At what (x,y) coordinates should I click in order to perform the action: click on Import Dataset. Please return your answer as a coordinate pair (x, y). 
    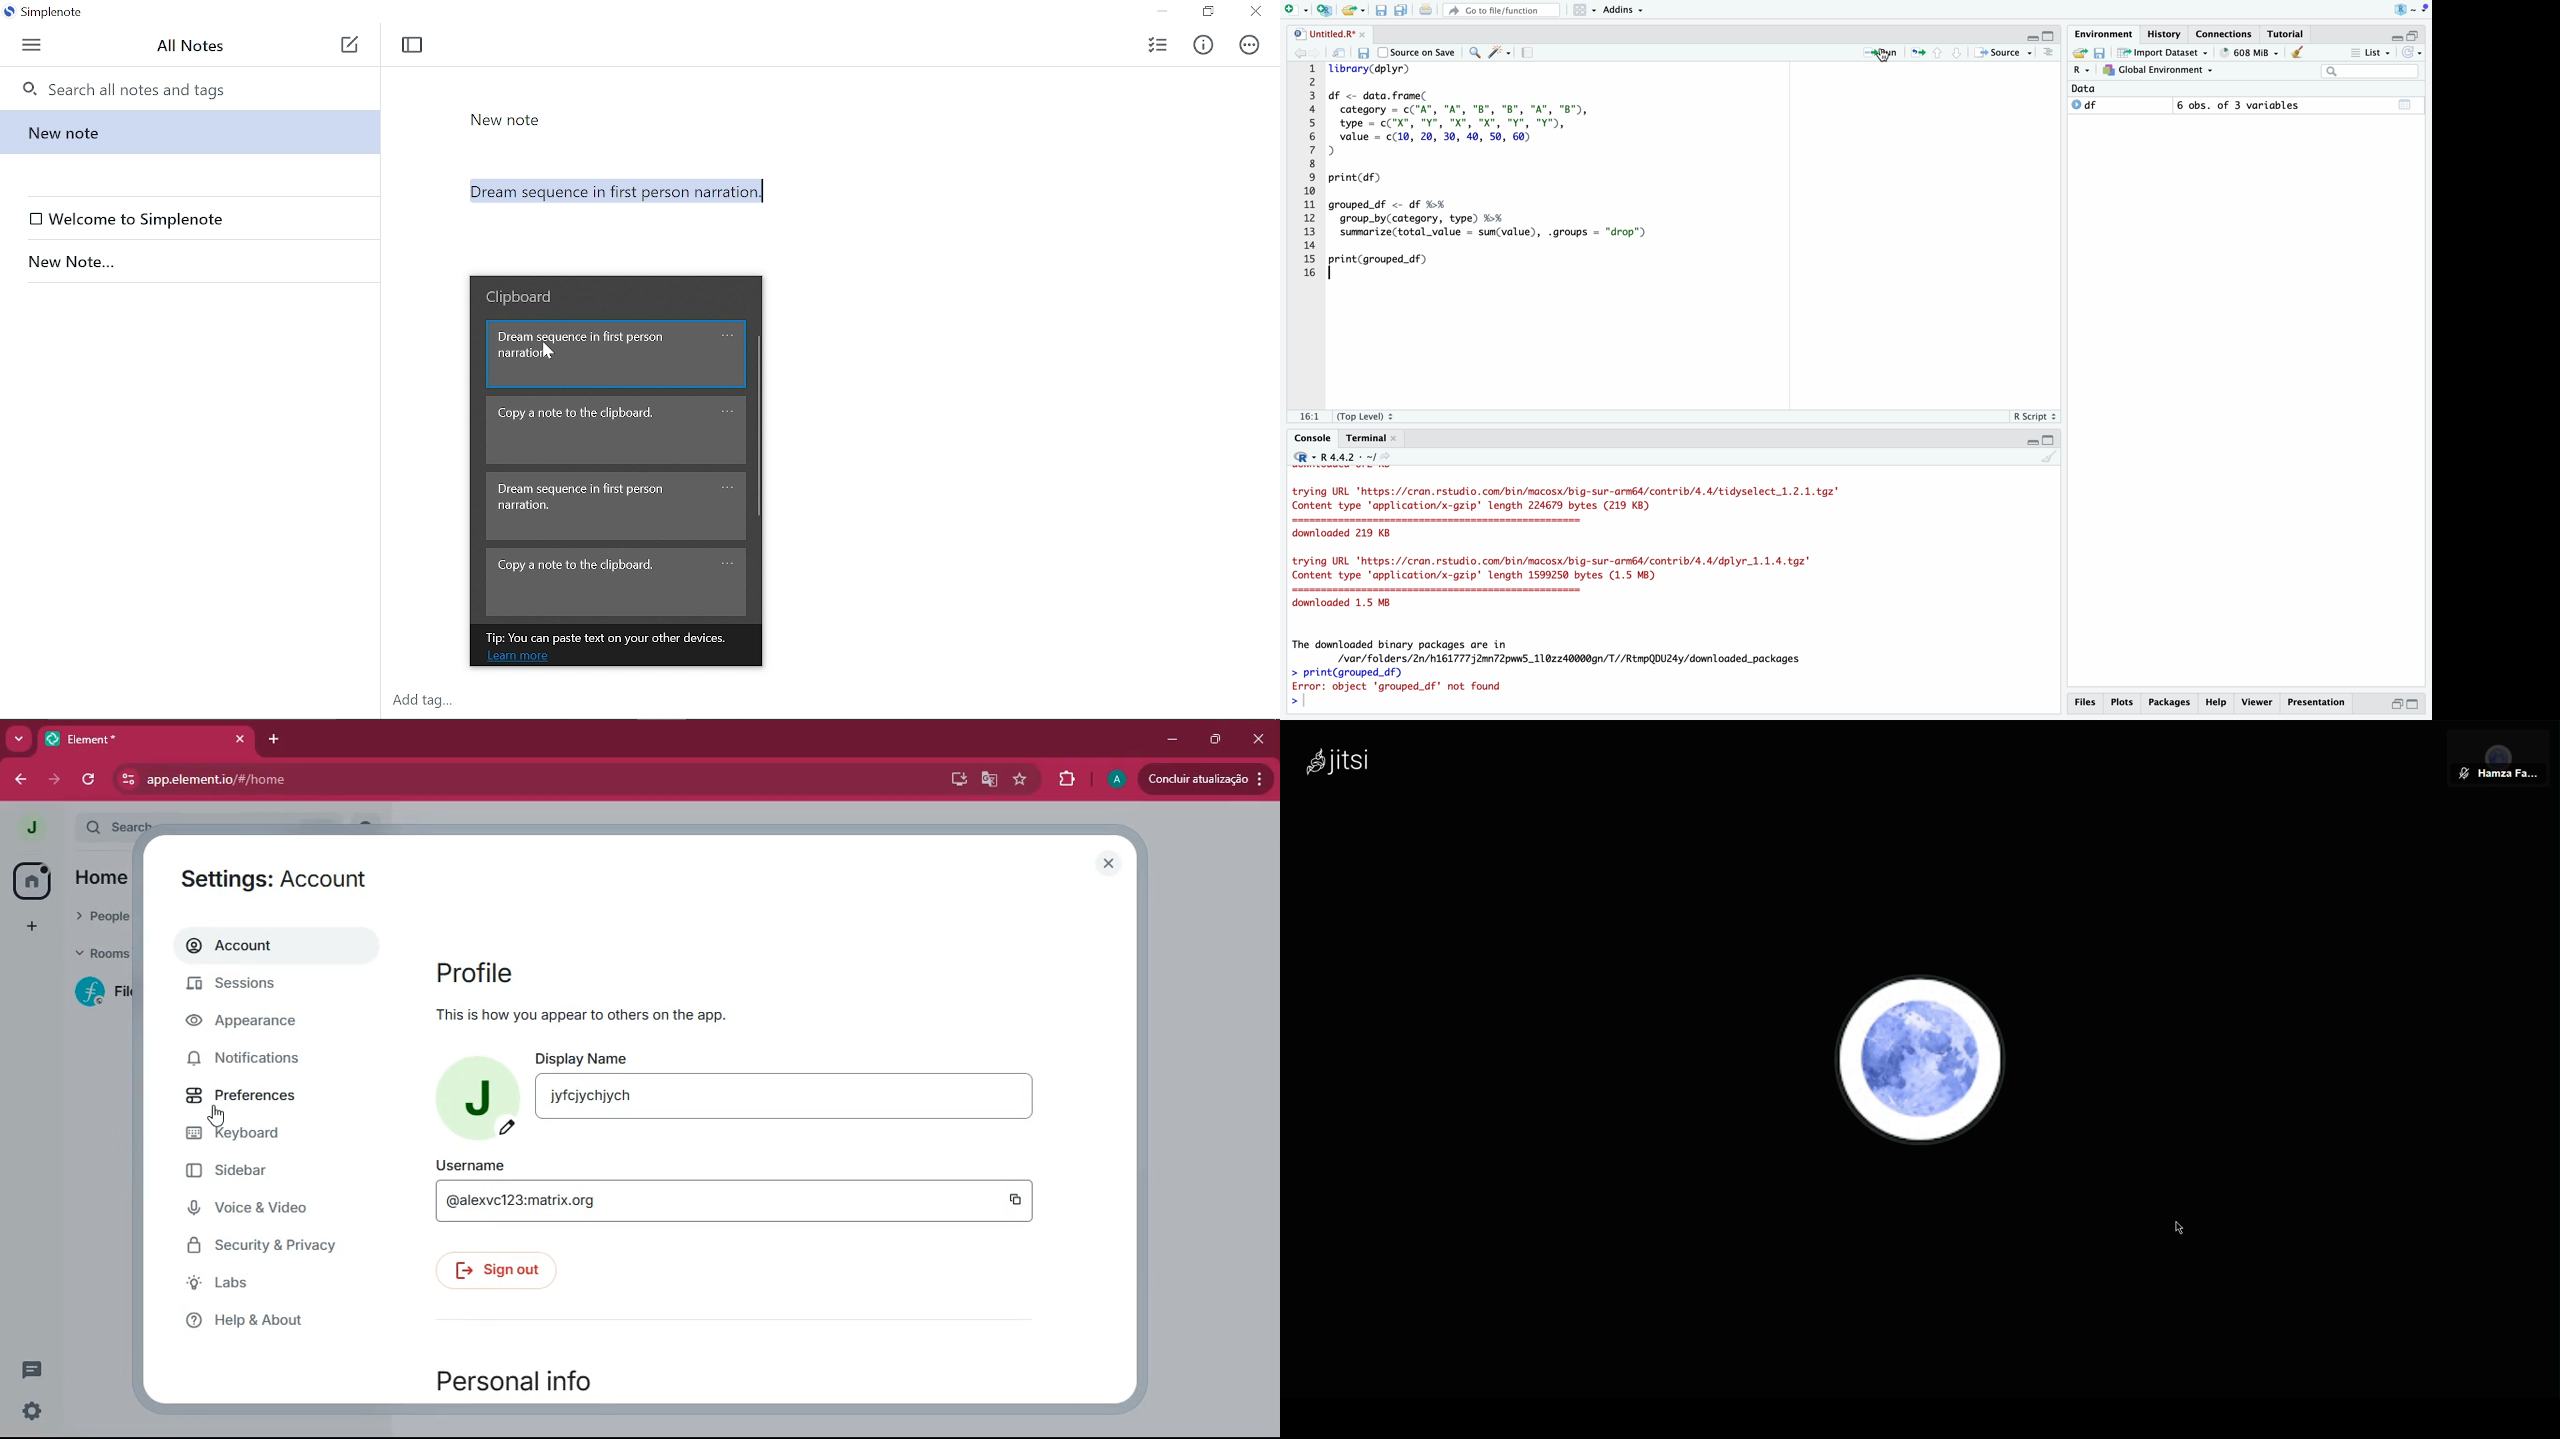
    Looking at the image, I should click on (2164, 52).